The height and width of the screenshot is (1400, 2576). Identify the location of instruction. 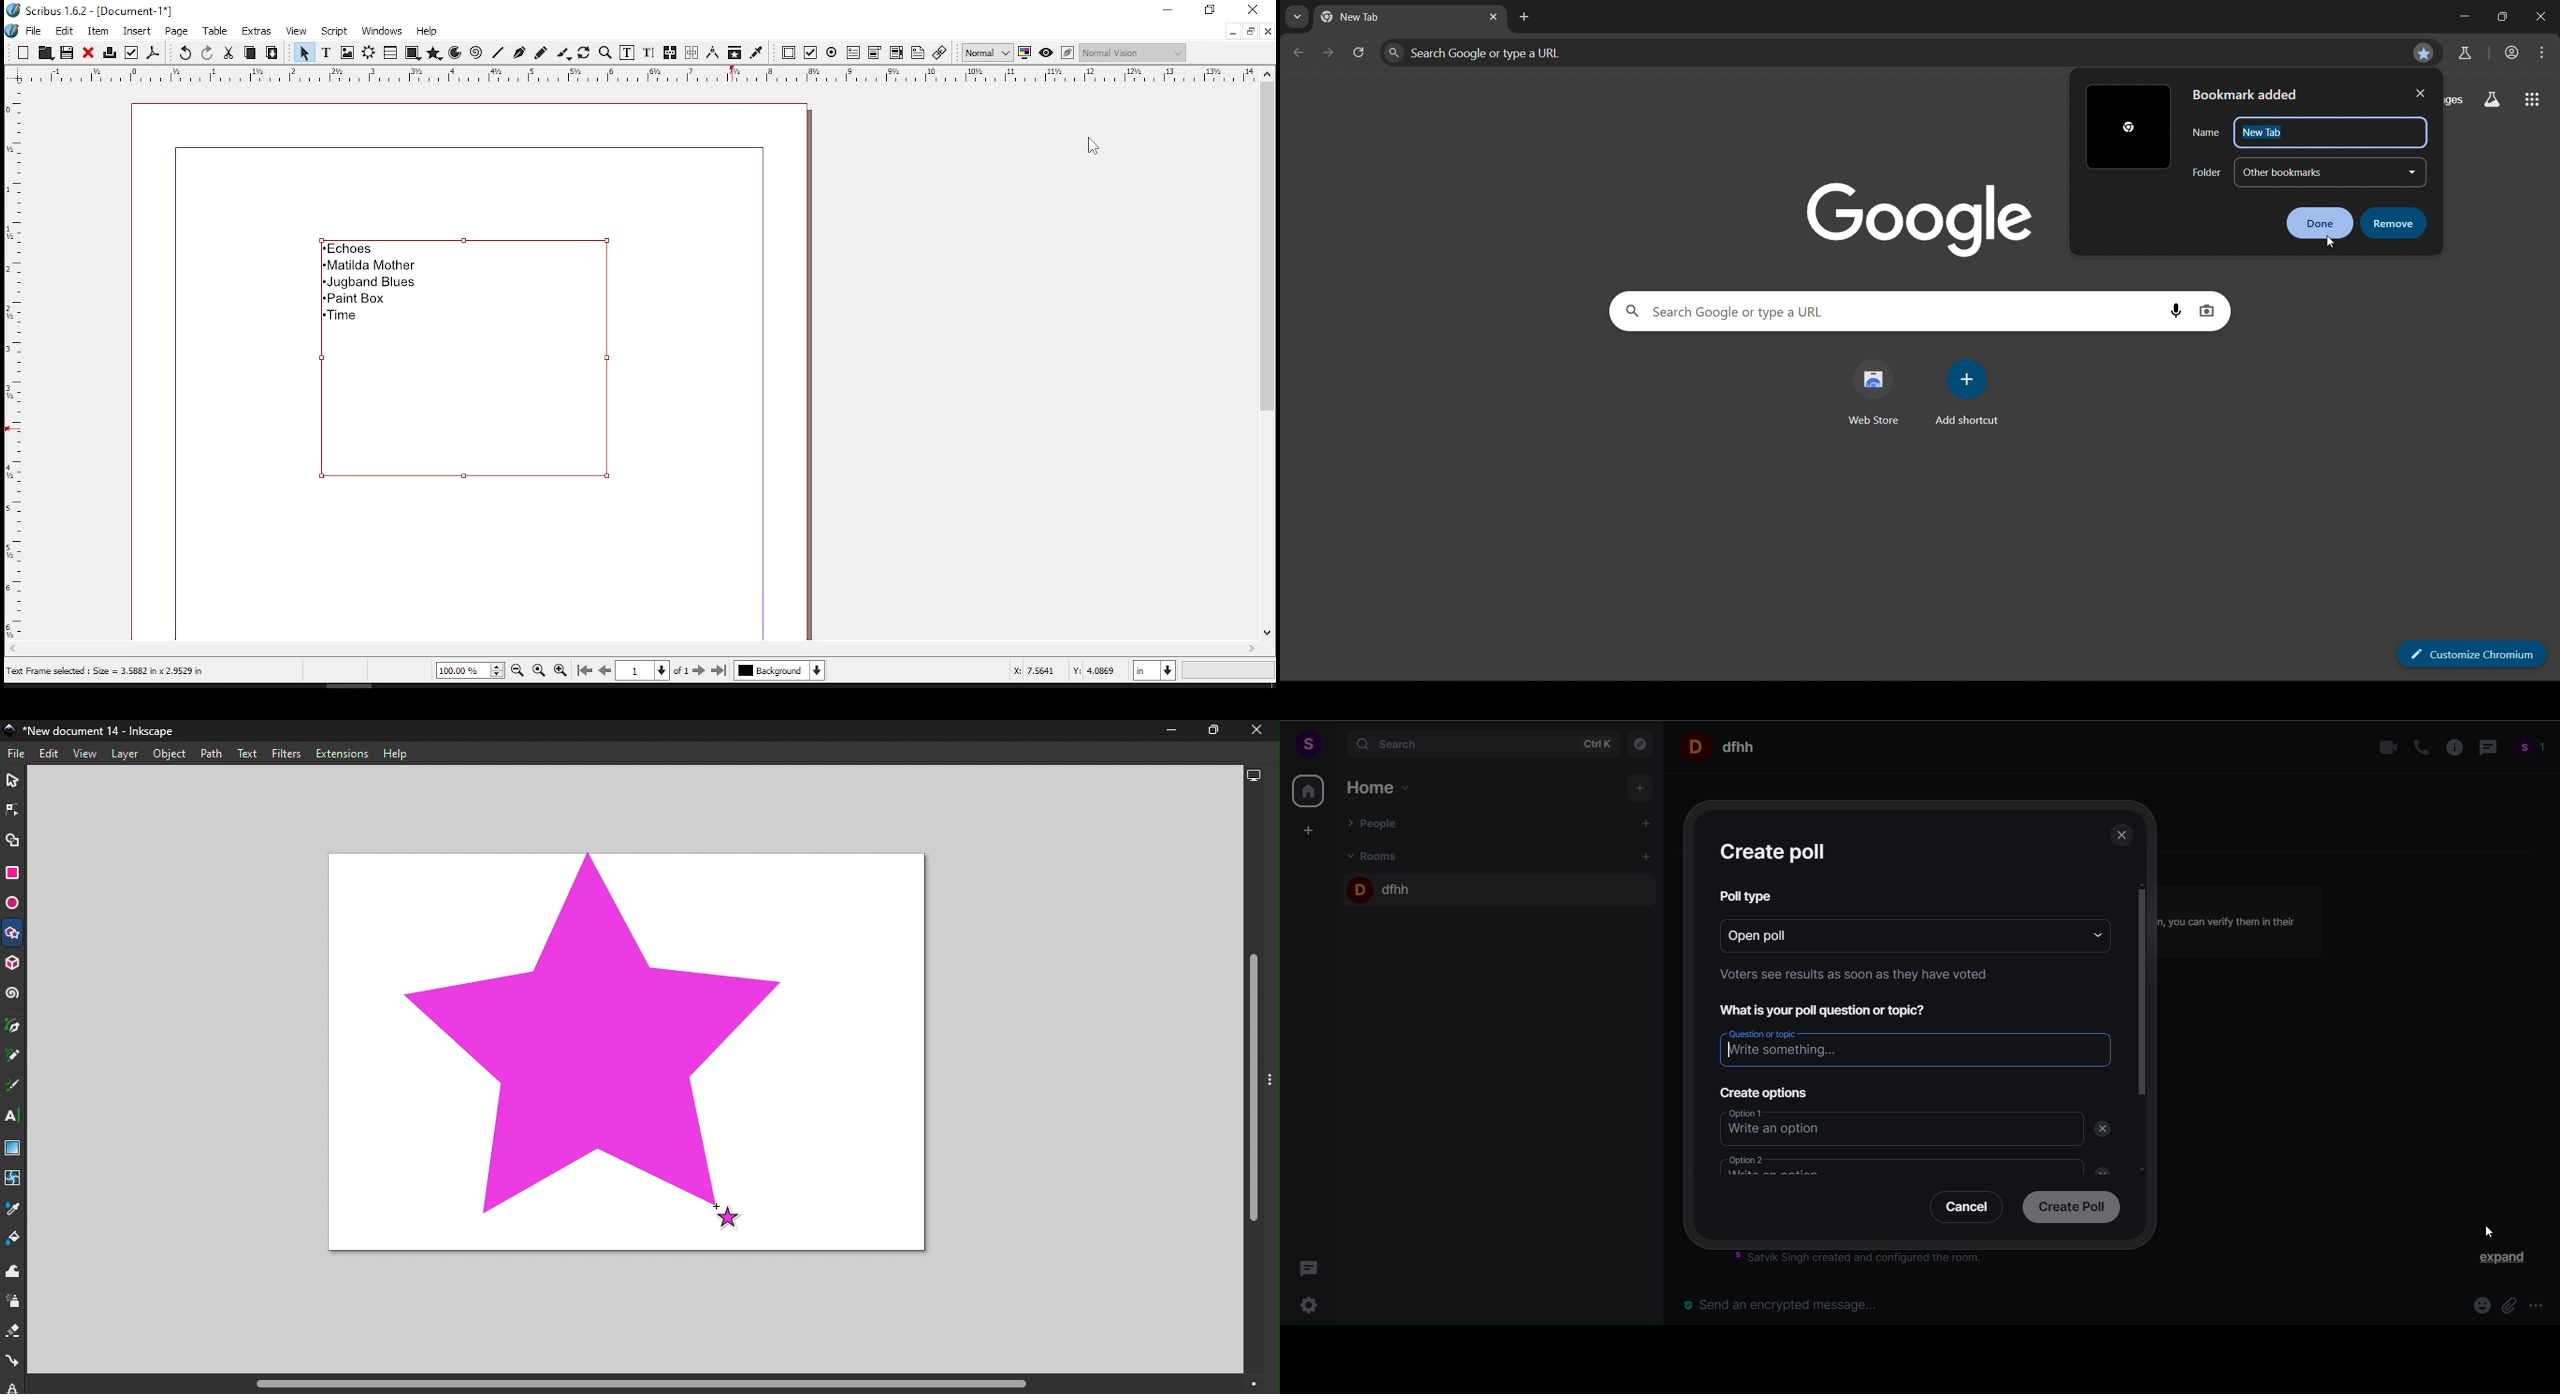
(1867, 1260).